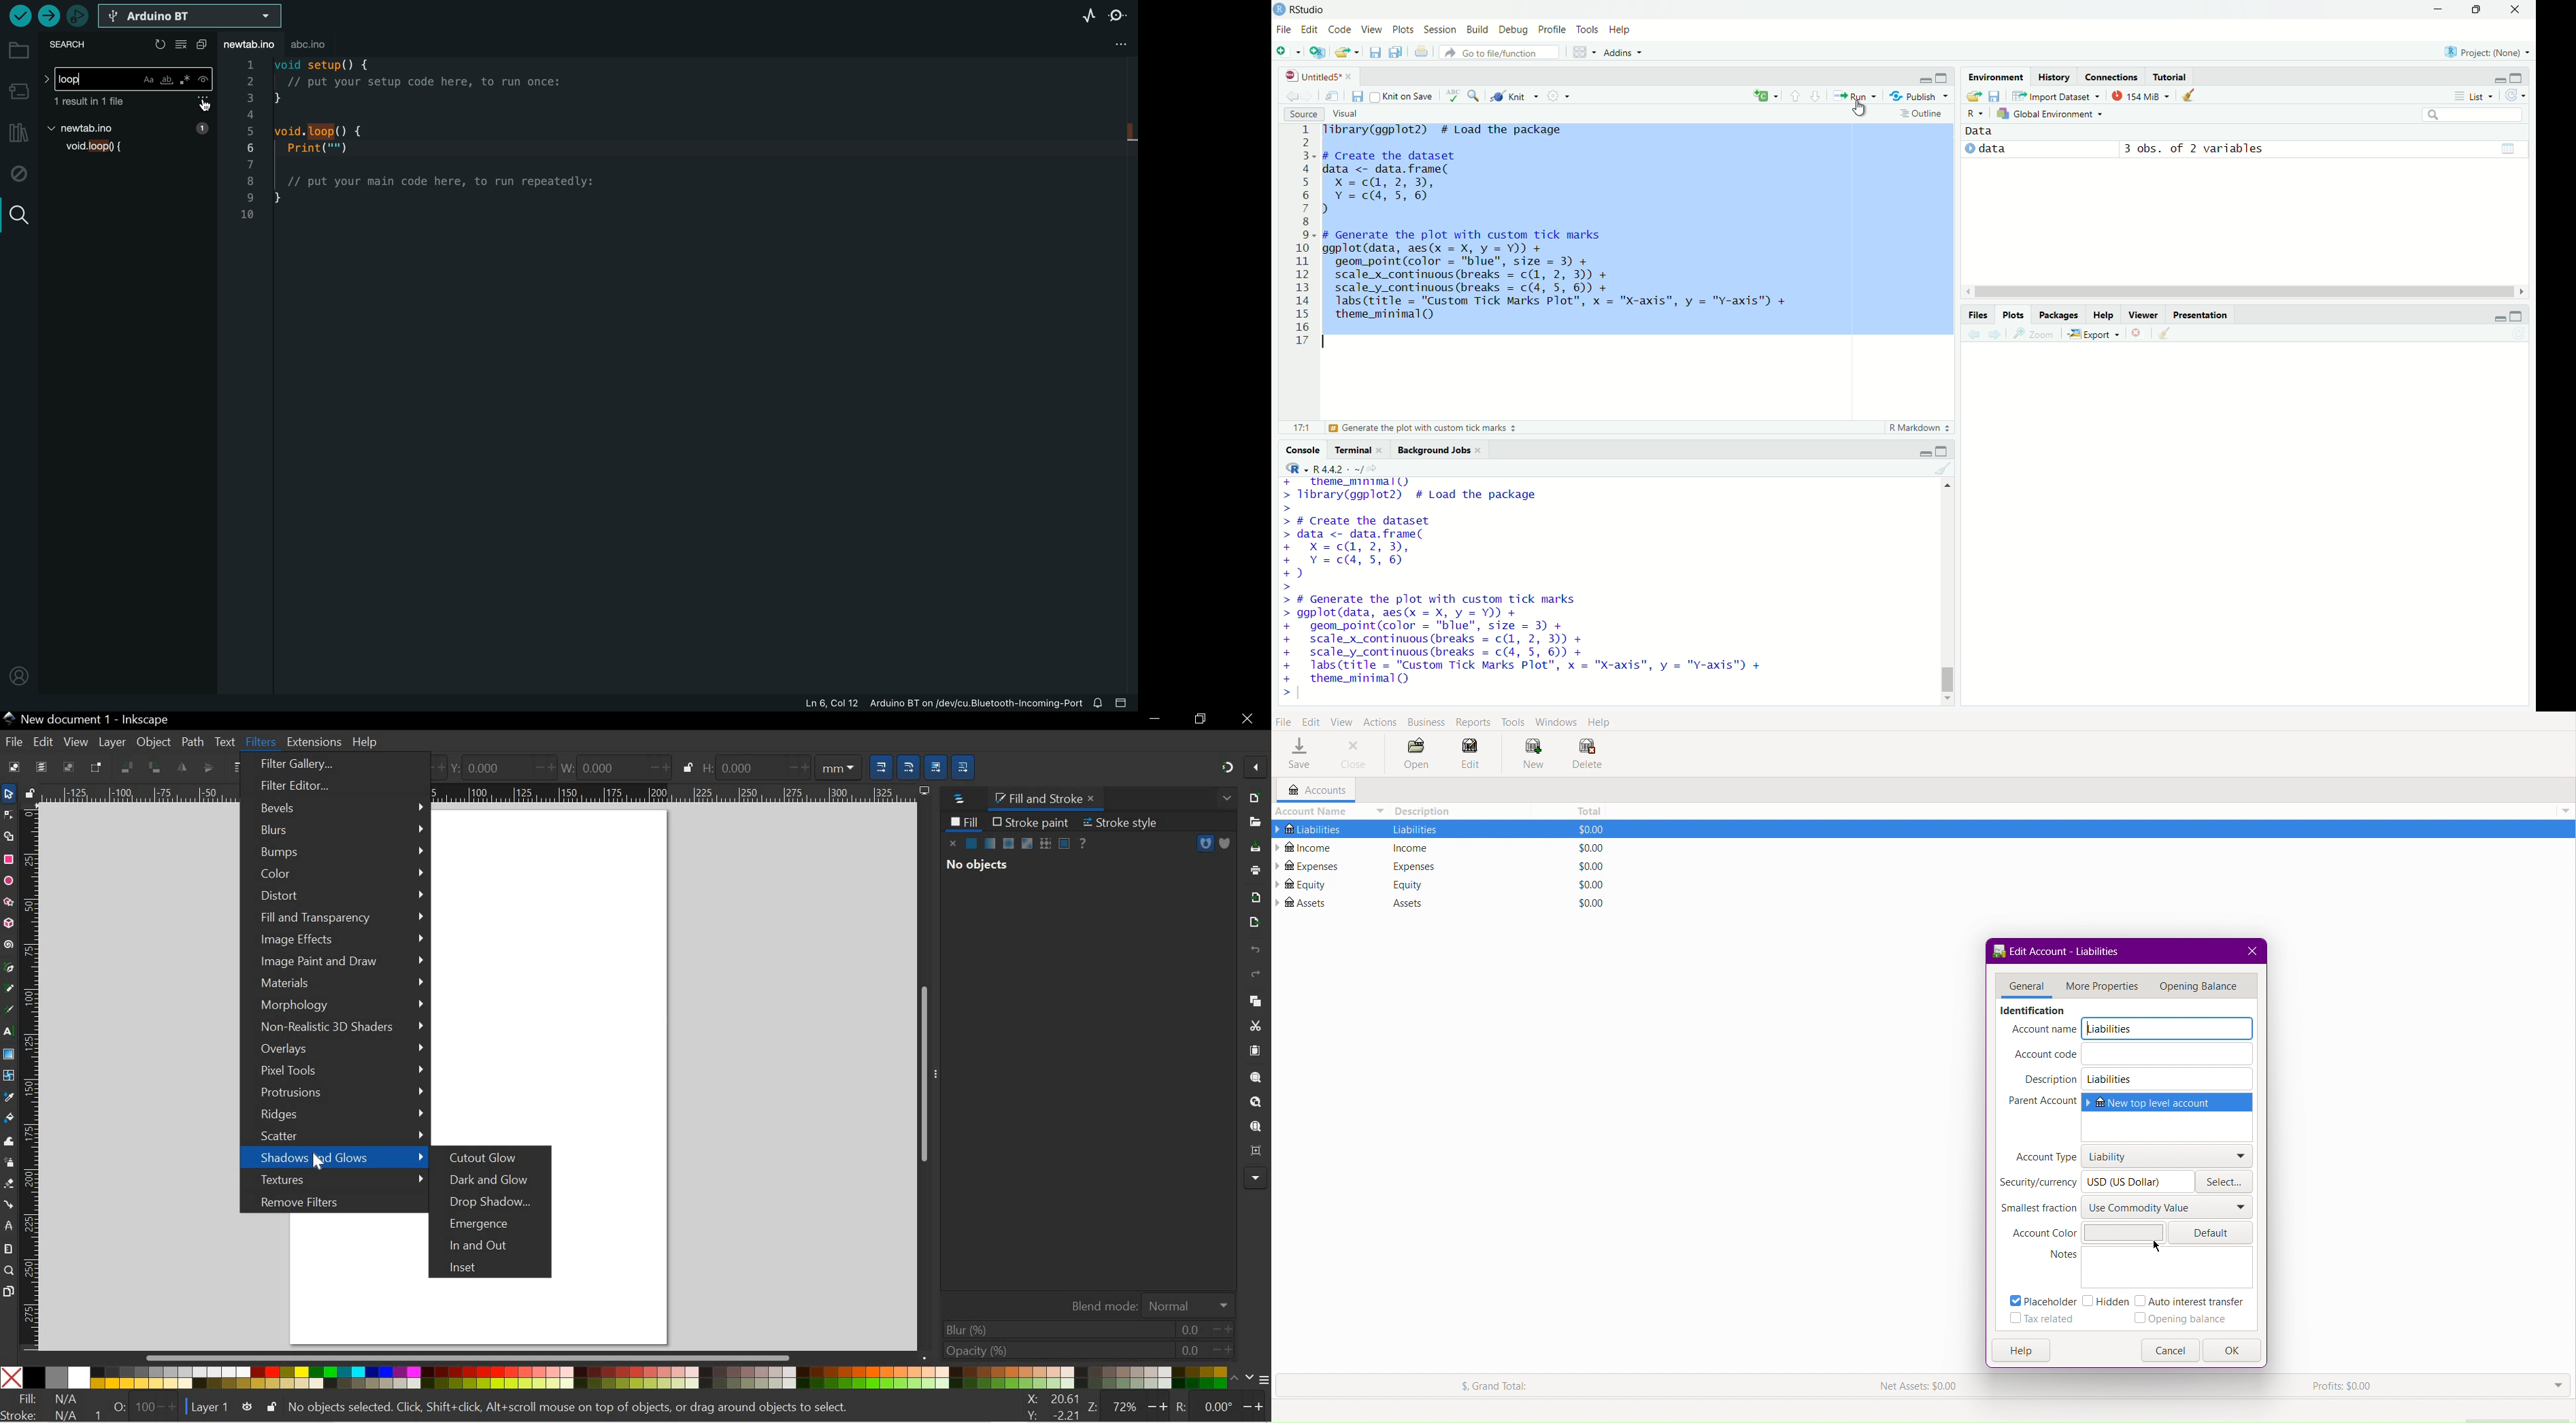  Describe the element at coordinates (2200, 314) in the screenshot. I see `presentation` at that location.